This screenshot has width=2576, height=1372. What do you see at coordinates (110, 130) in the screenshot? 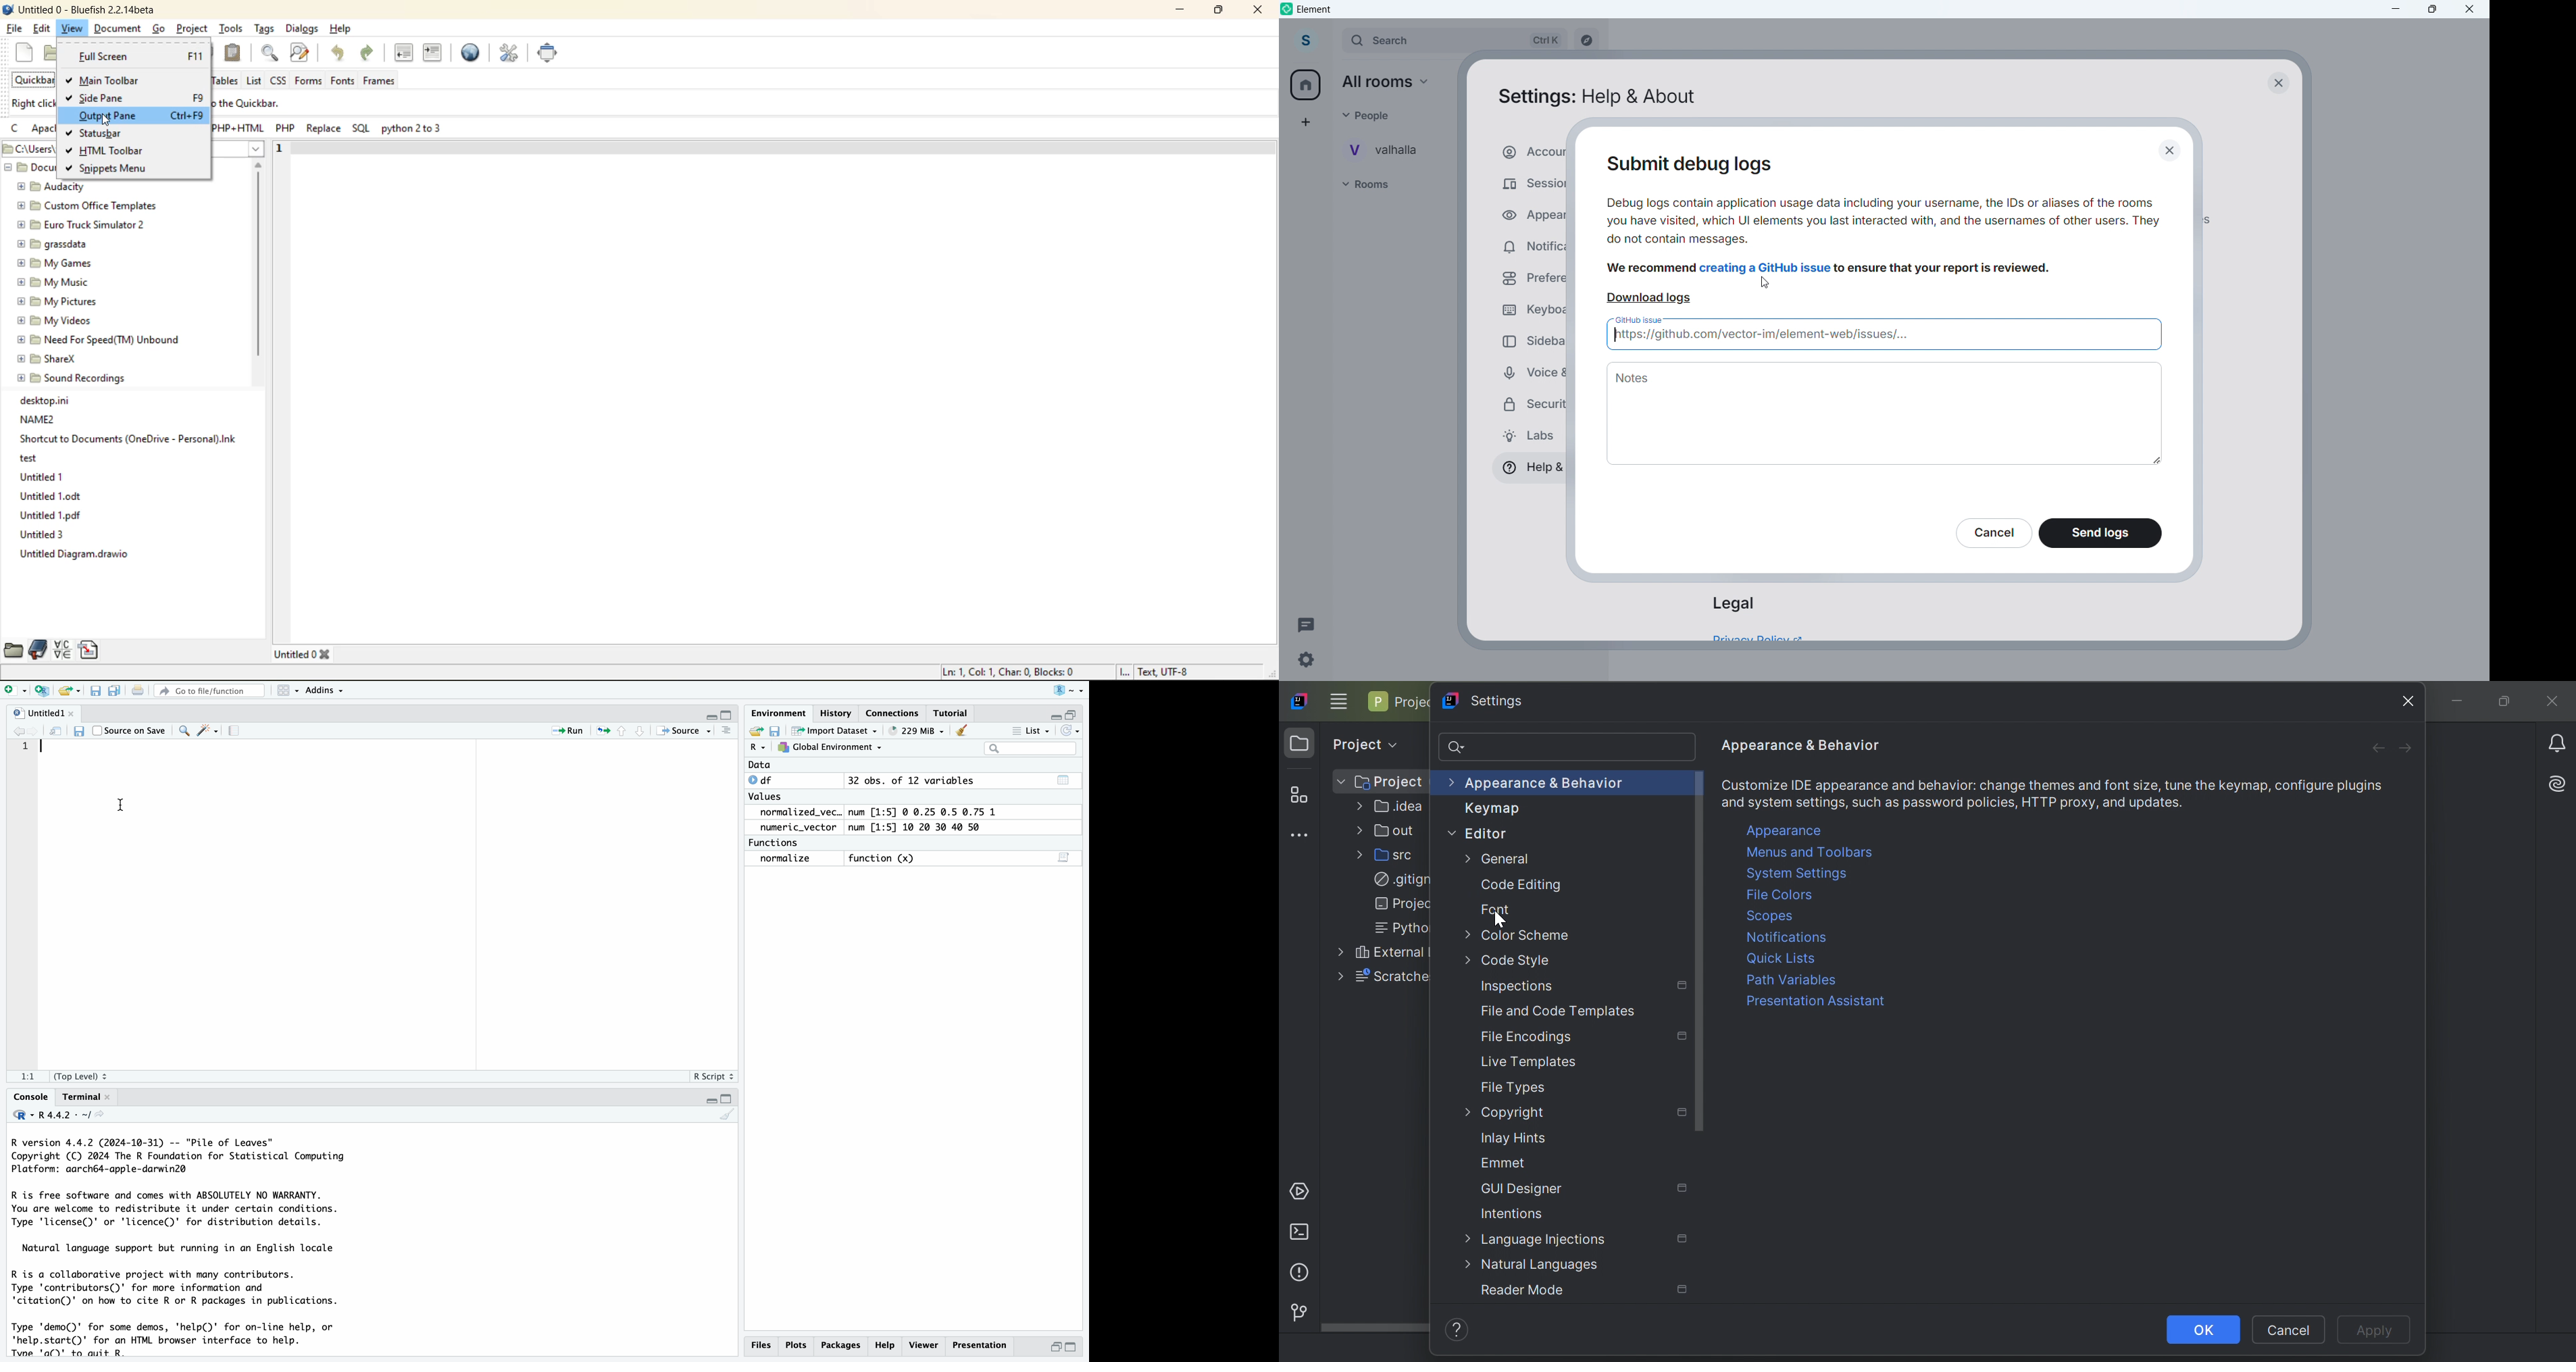
I see `statusbar` at bounding box center [110, 130].